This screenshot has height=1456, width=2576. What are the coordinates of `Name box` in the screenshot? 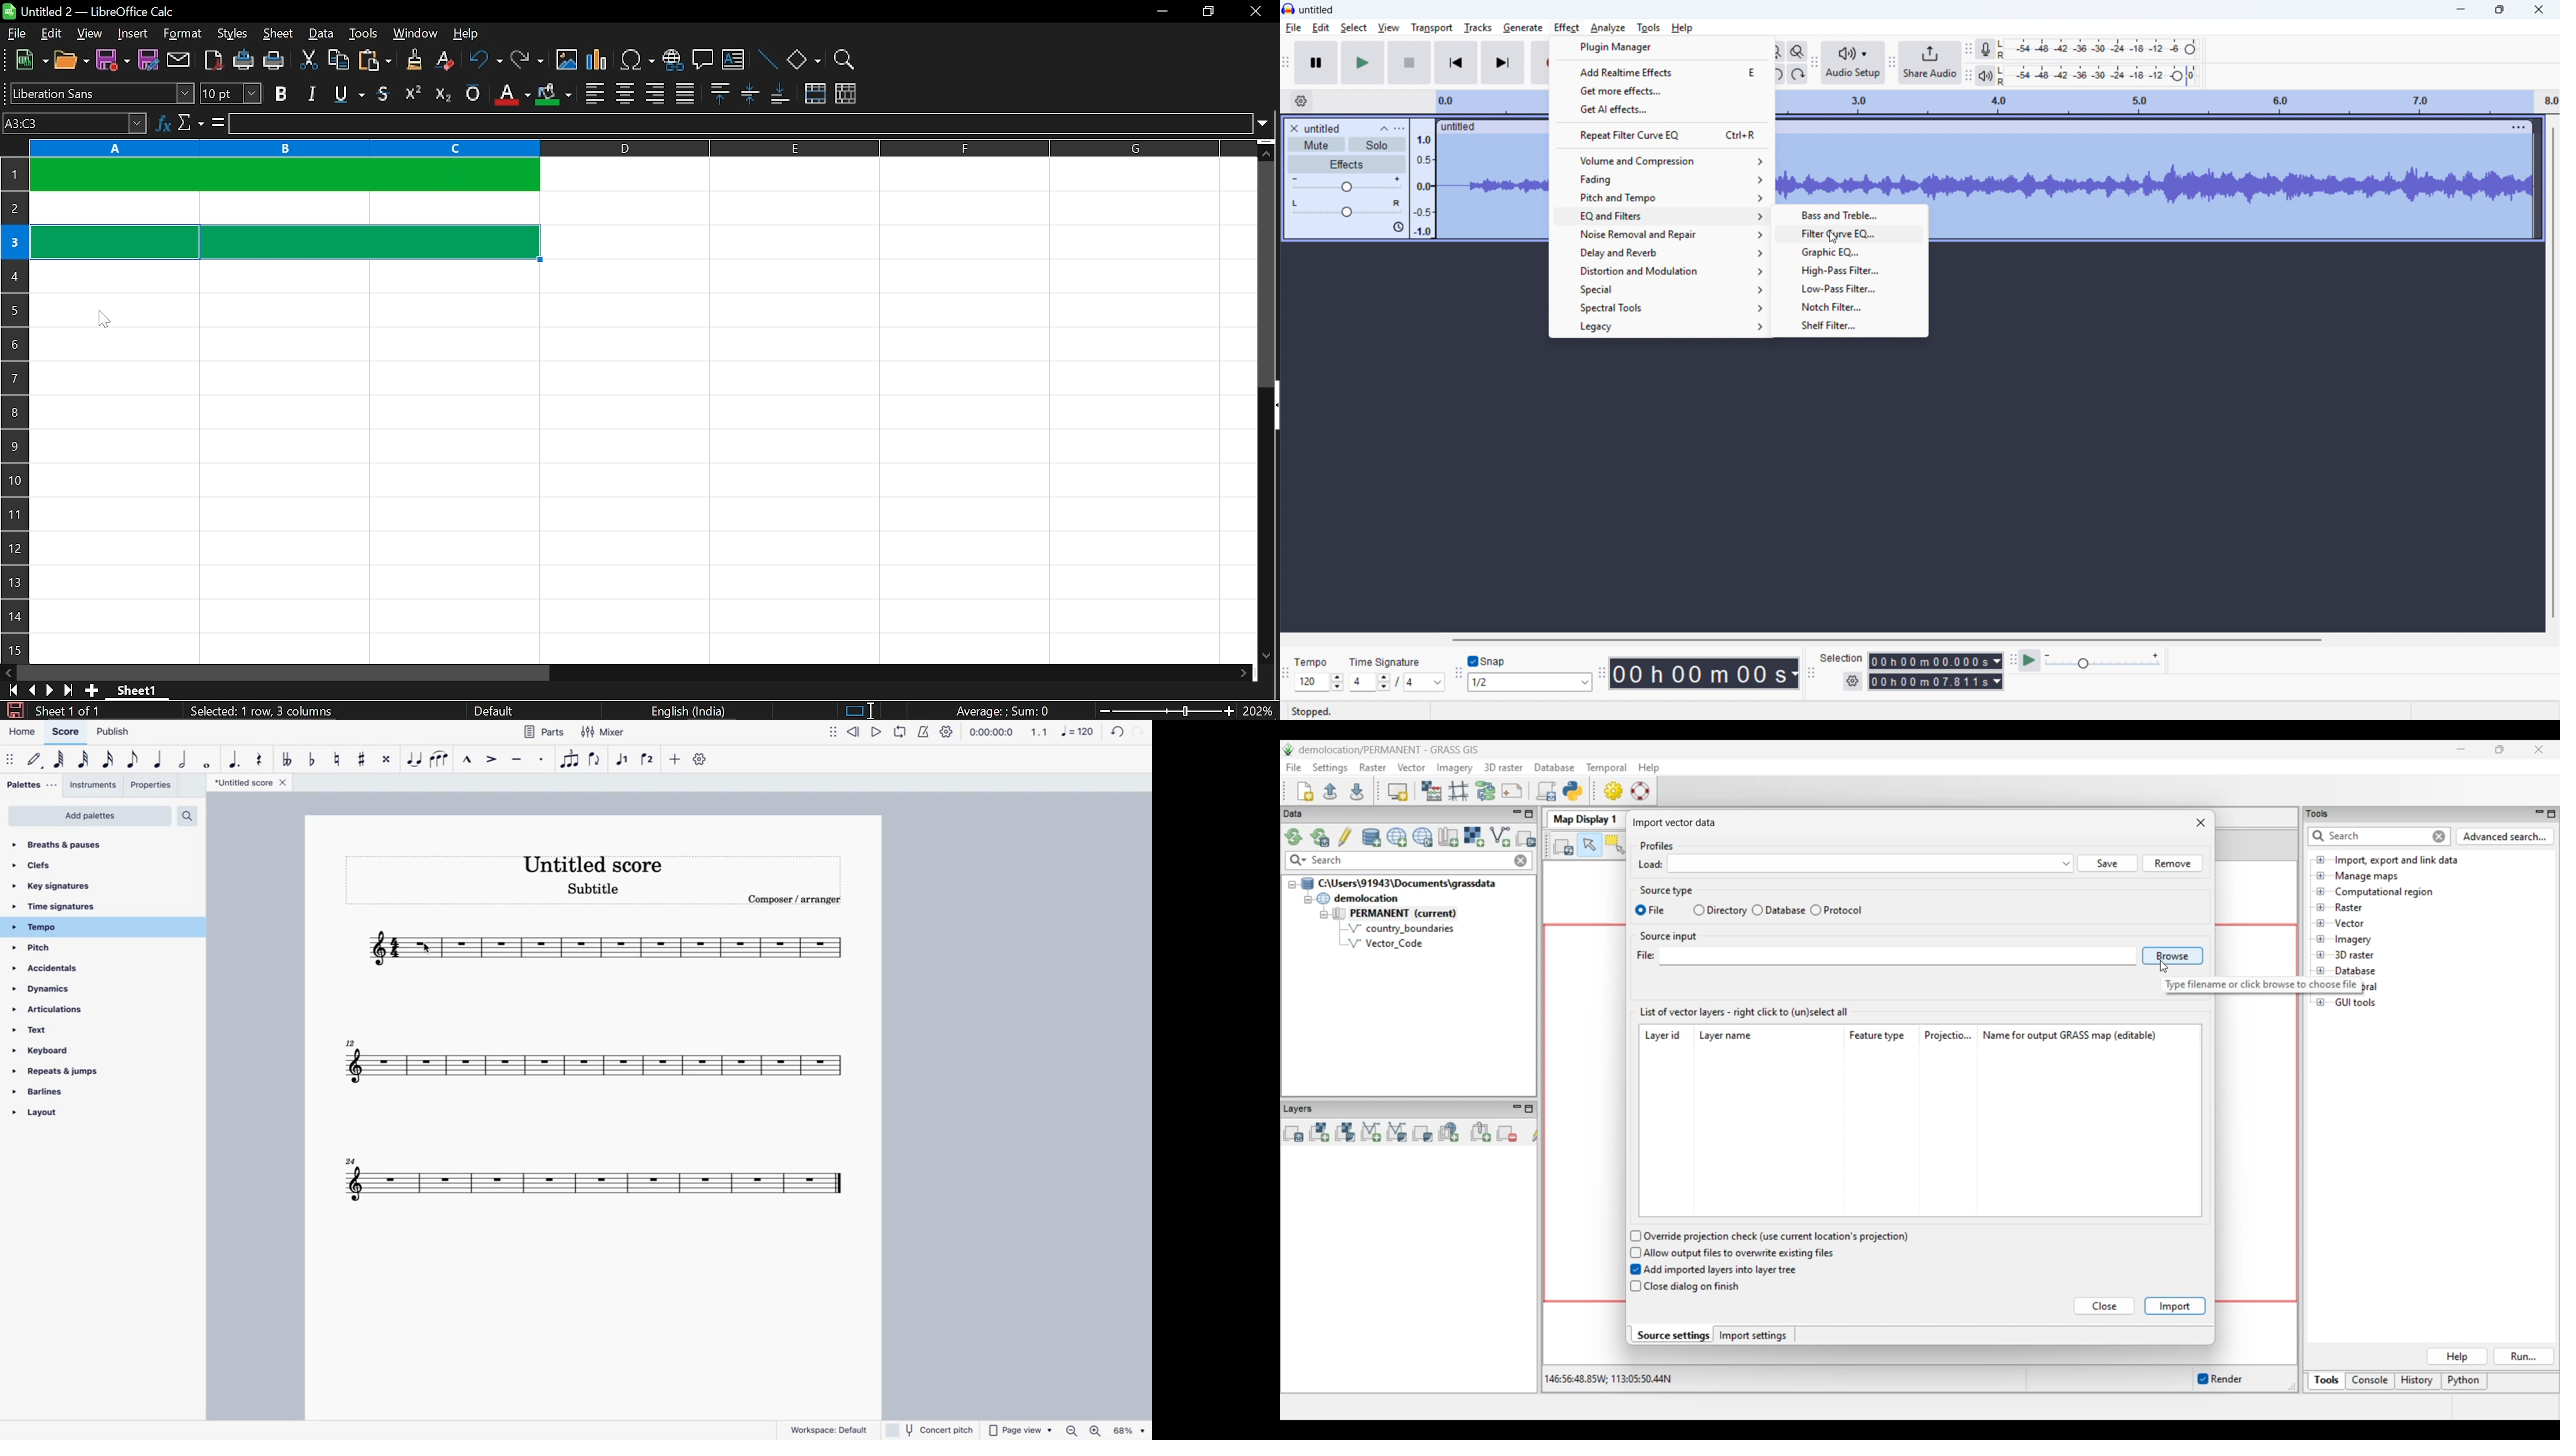 It's located at (75, 124).